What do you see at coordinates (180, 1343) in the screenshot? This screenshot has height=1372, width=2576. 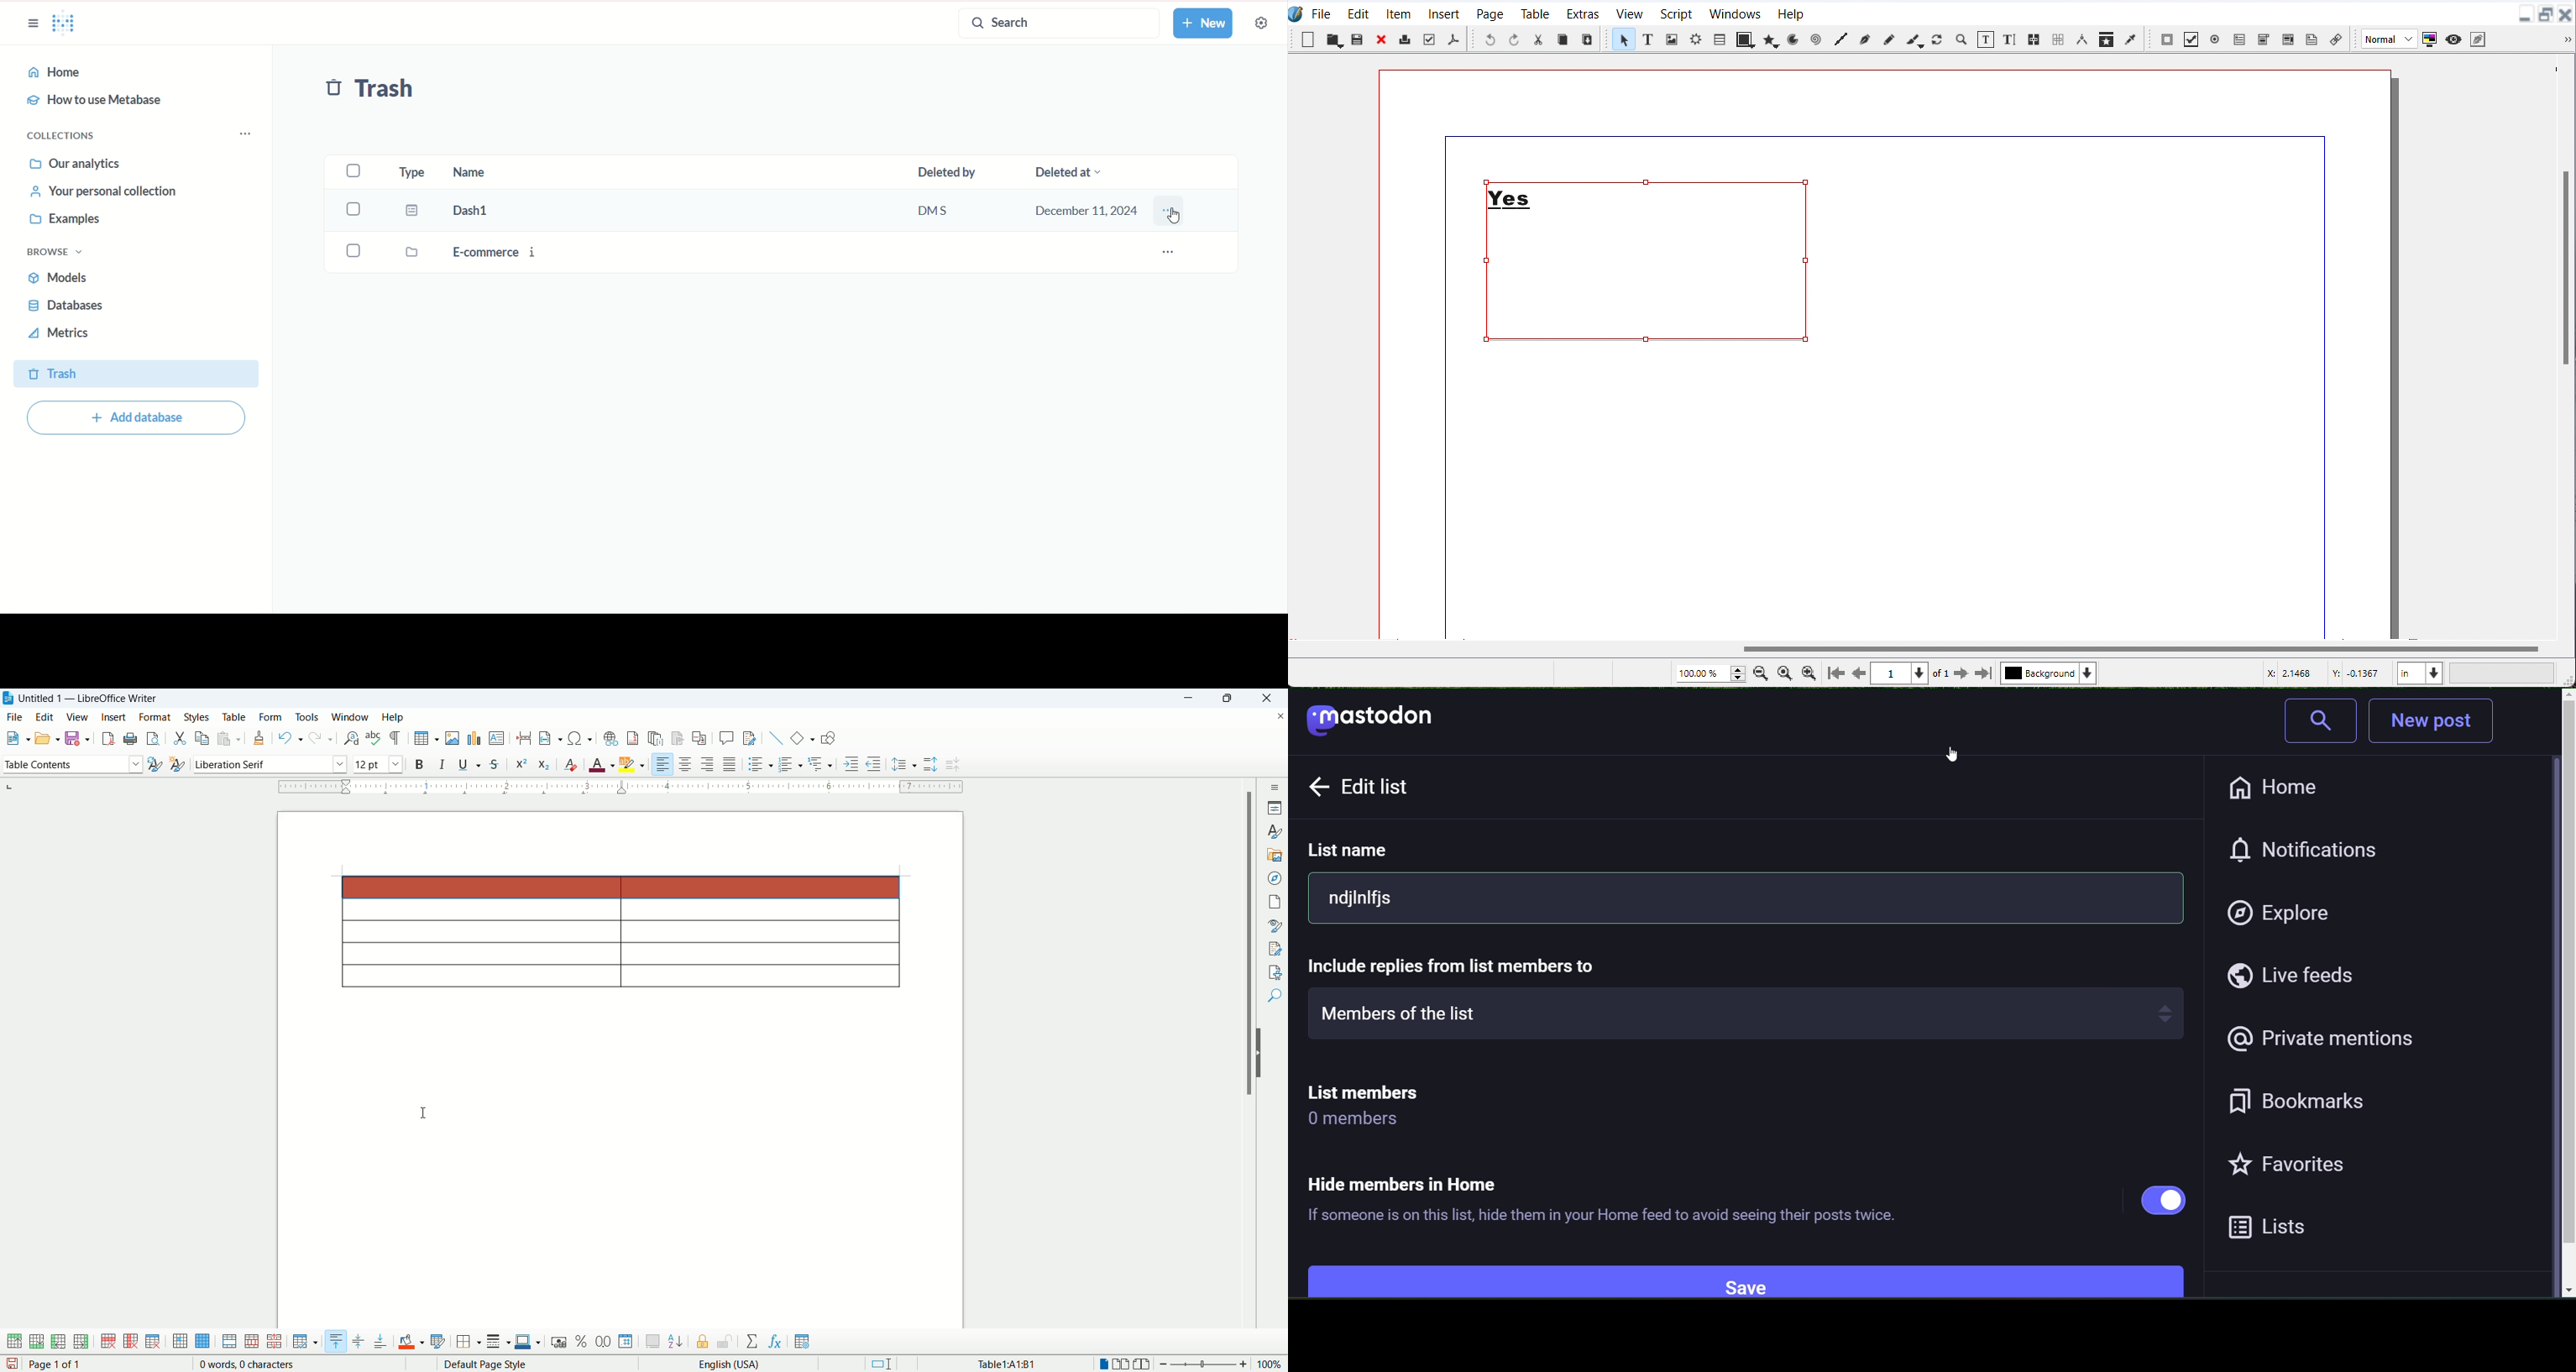 I see `select cells` at bounding box center [180, 1343].